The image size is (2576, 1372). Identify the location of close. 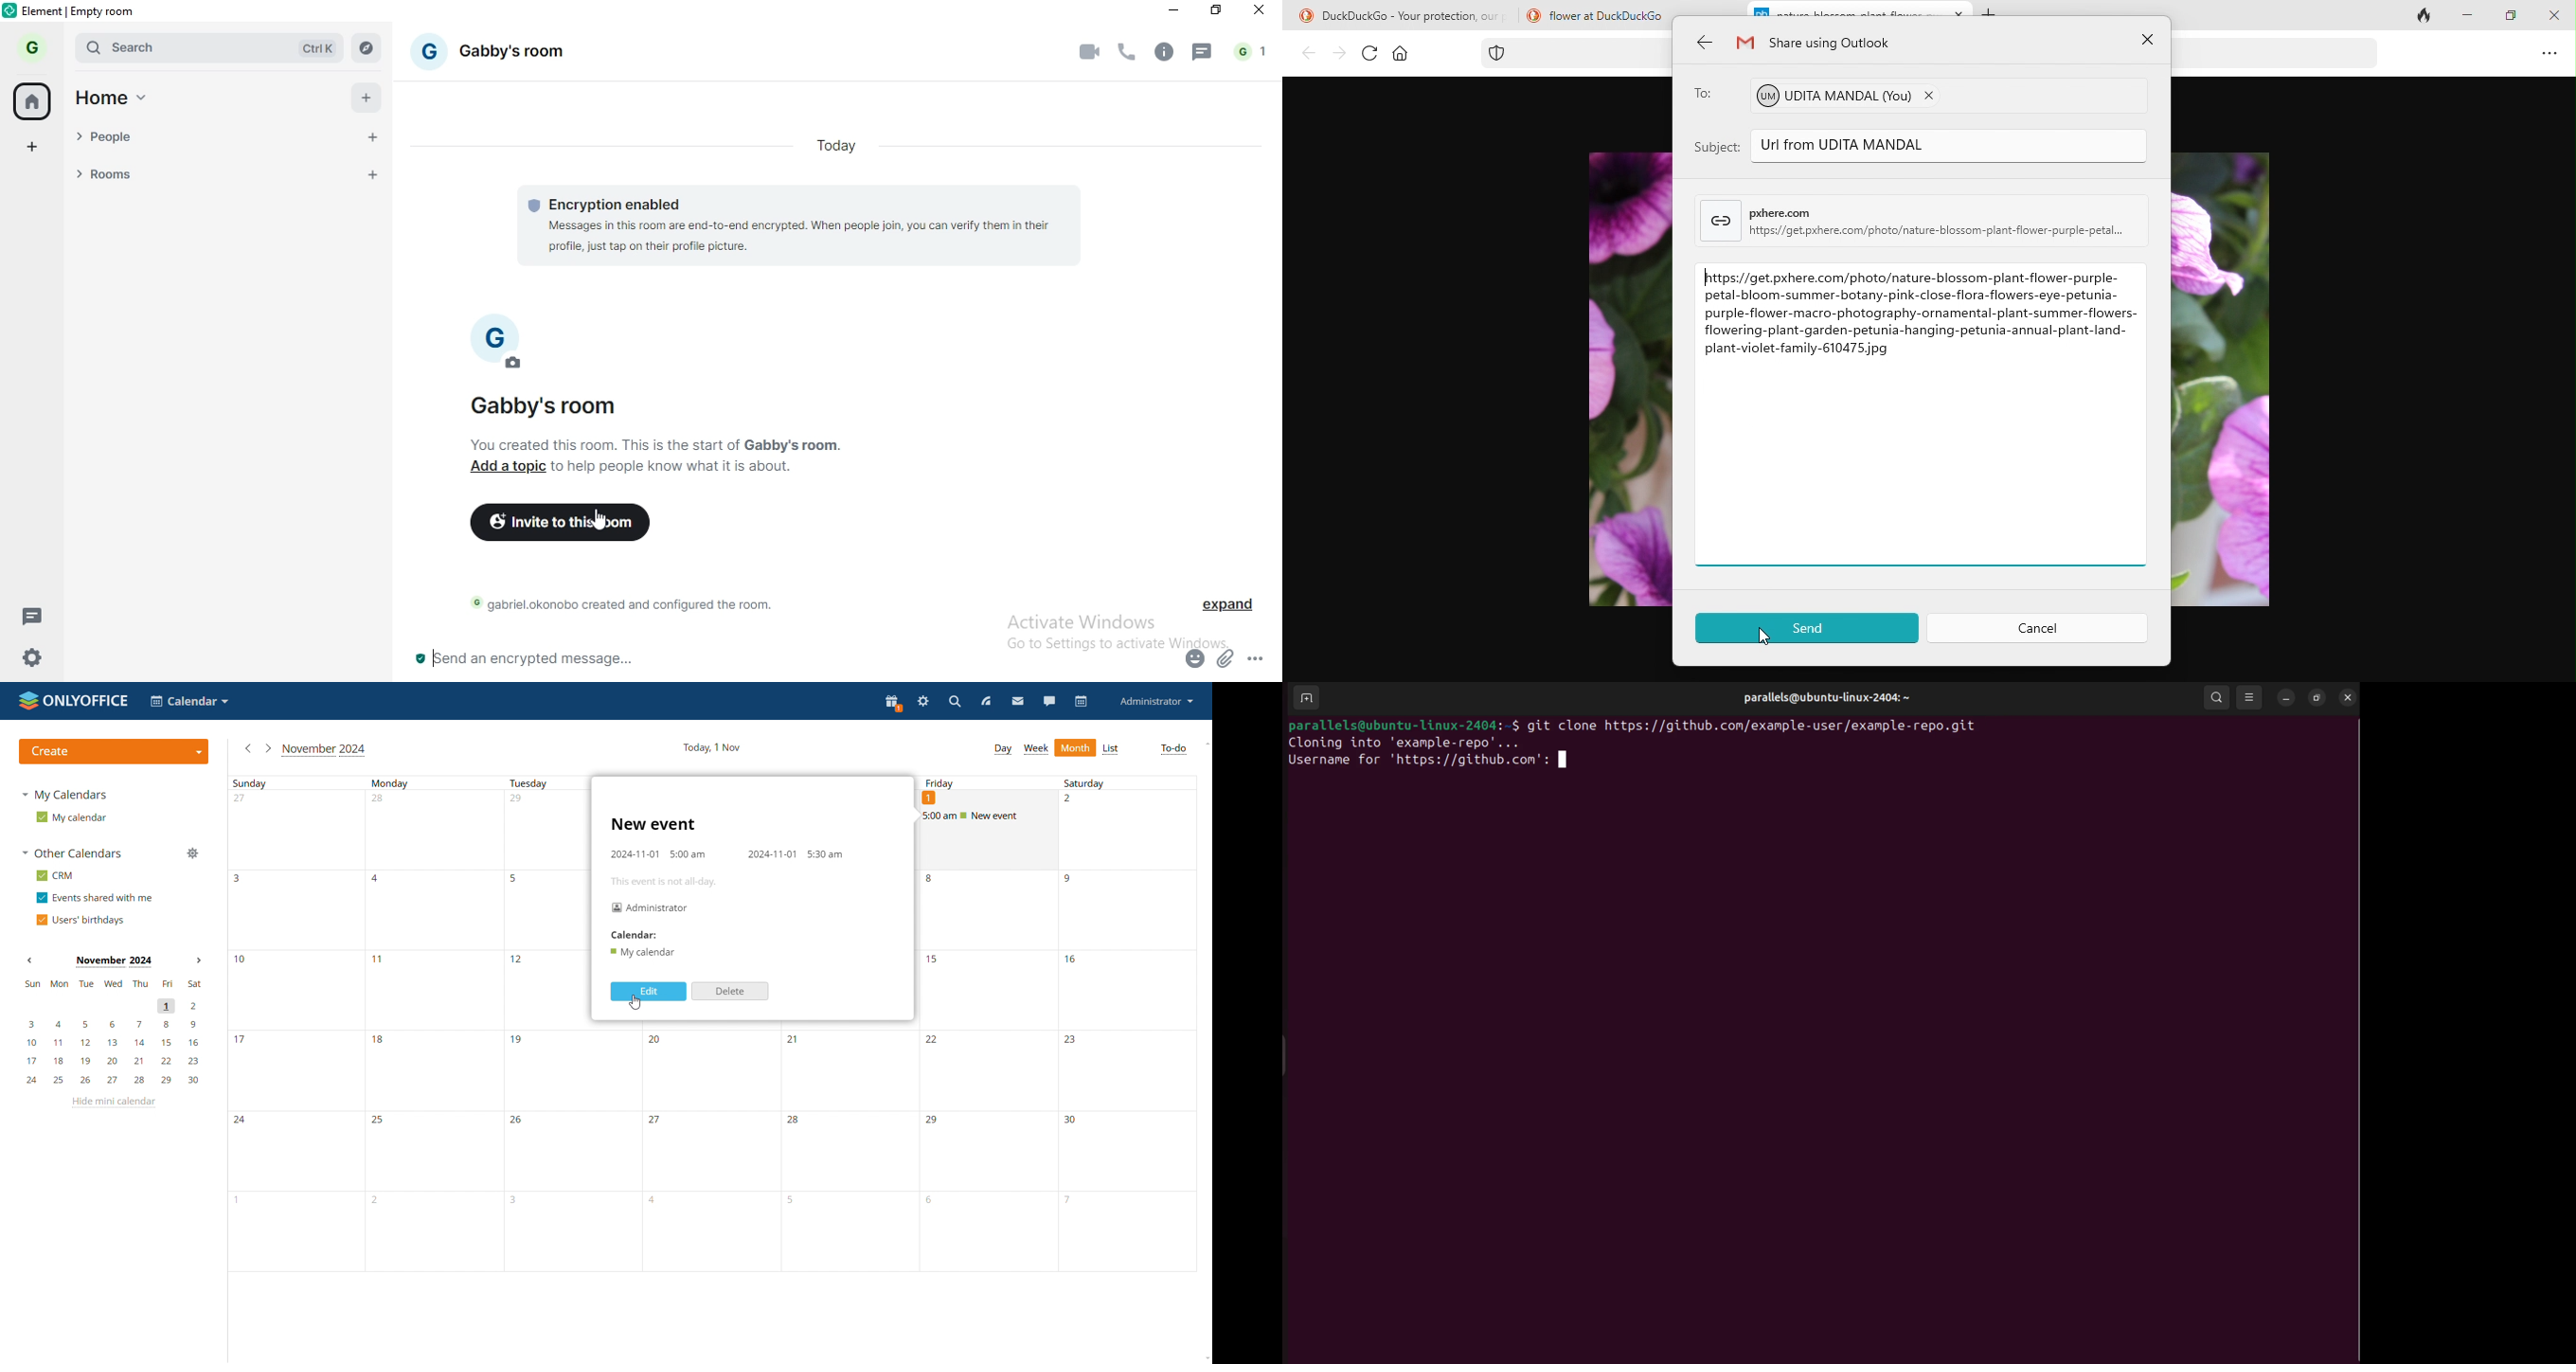
(2145, 38).